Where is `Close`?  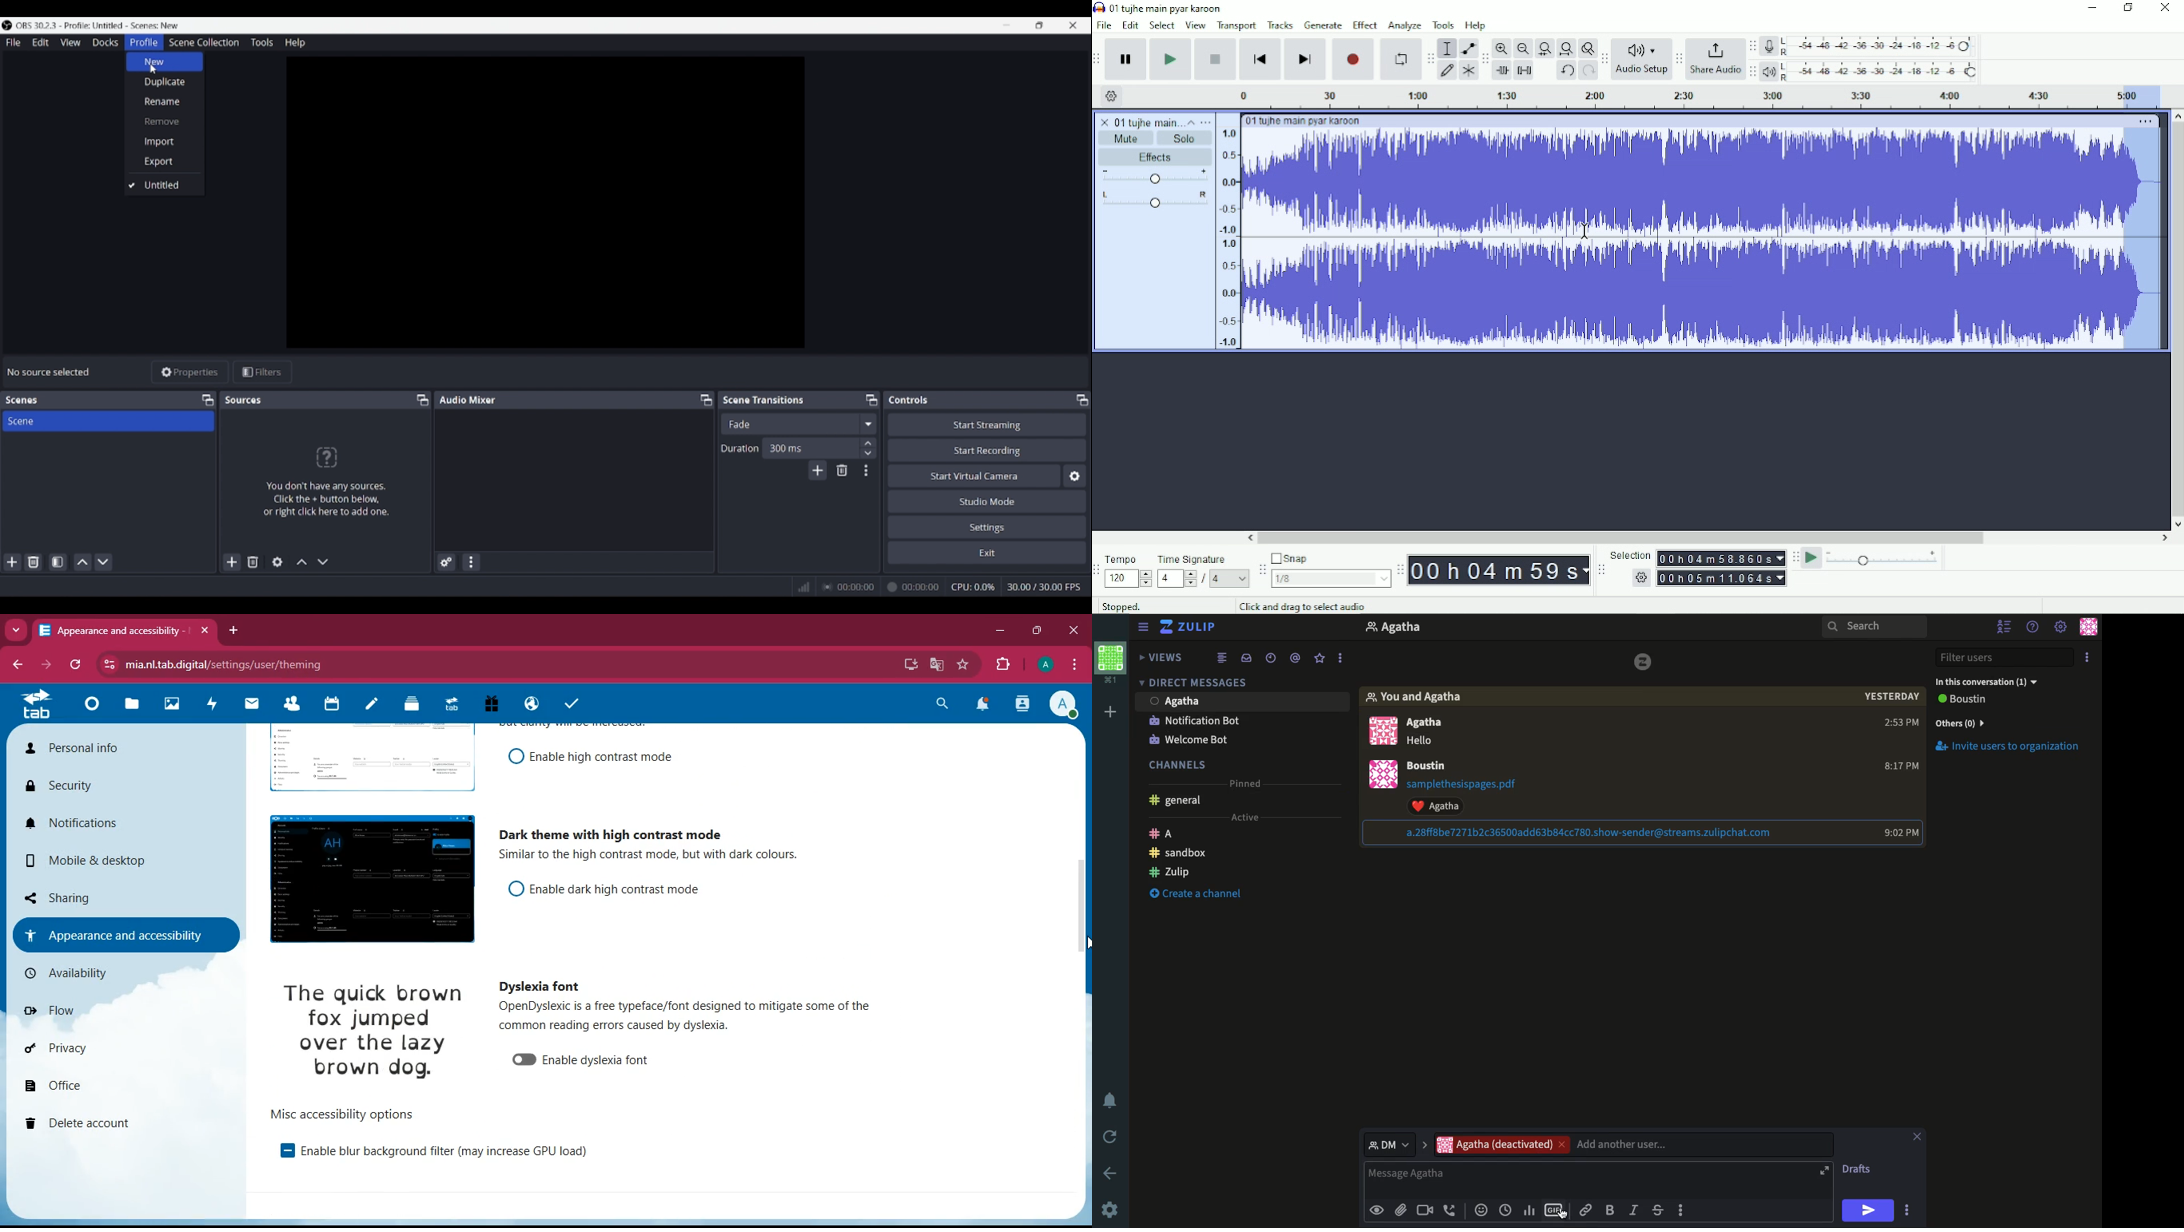
Close is located at coordinates (2166, 7).